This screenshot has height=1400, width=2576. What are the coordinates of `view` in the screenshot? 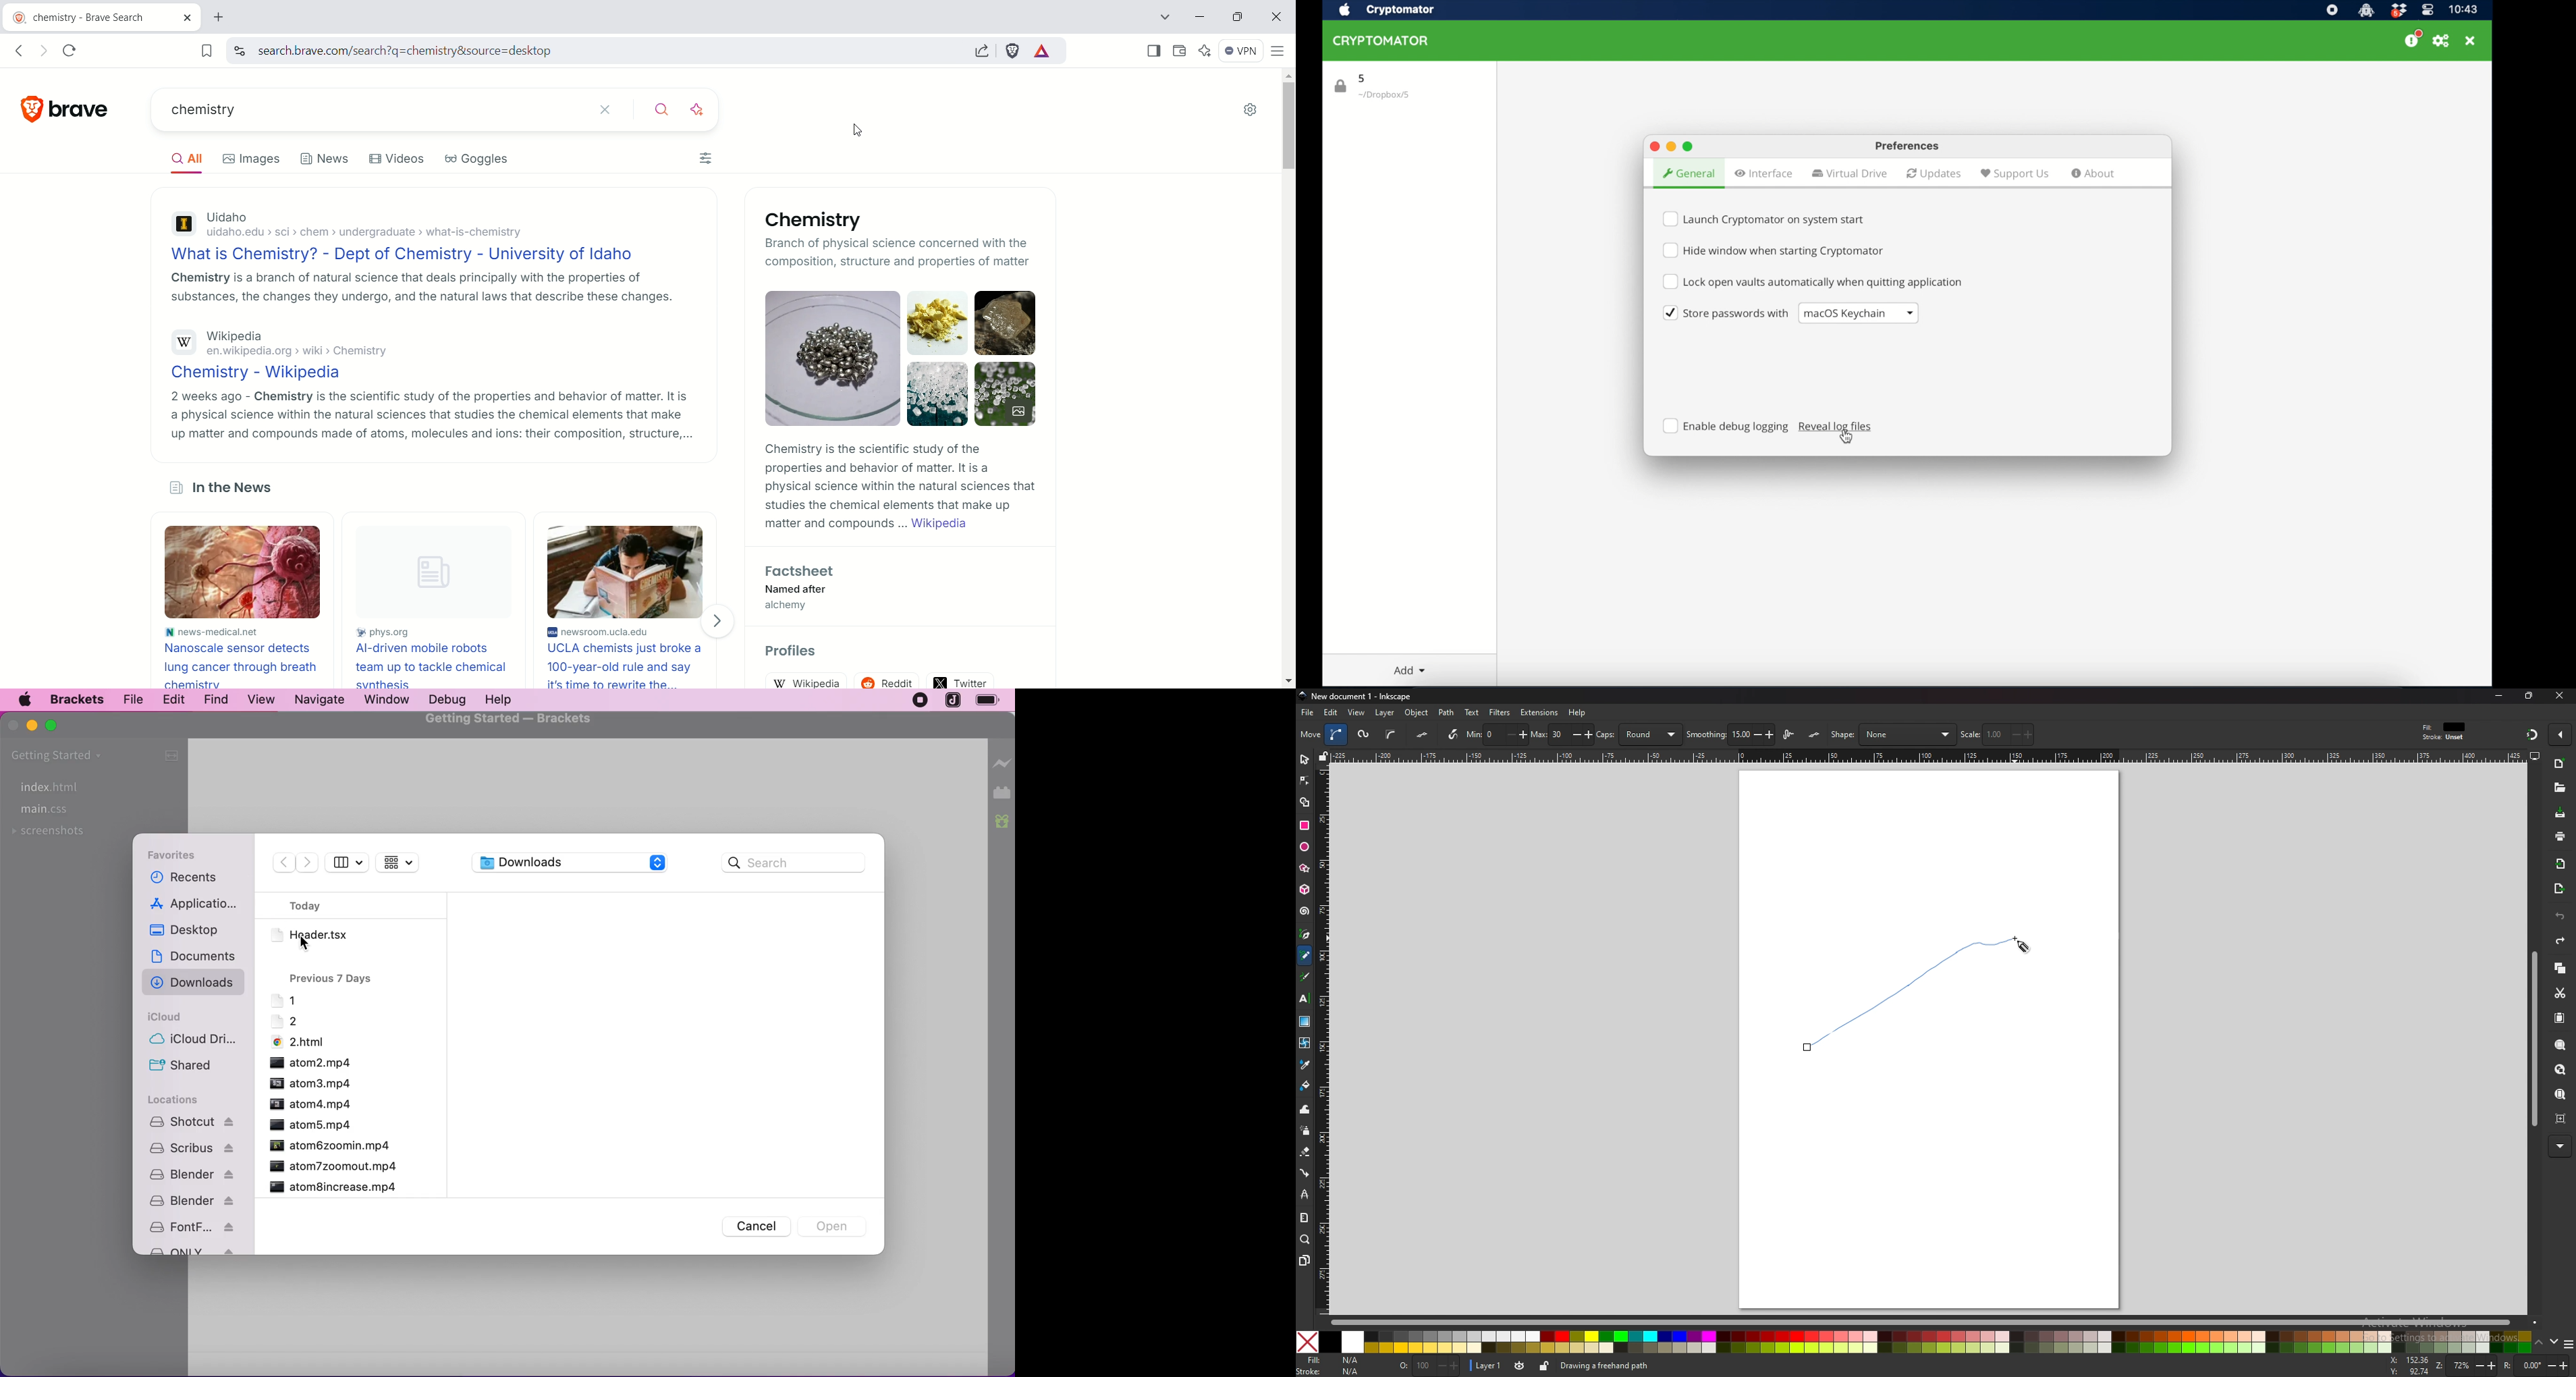 It's located at (258, 700).